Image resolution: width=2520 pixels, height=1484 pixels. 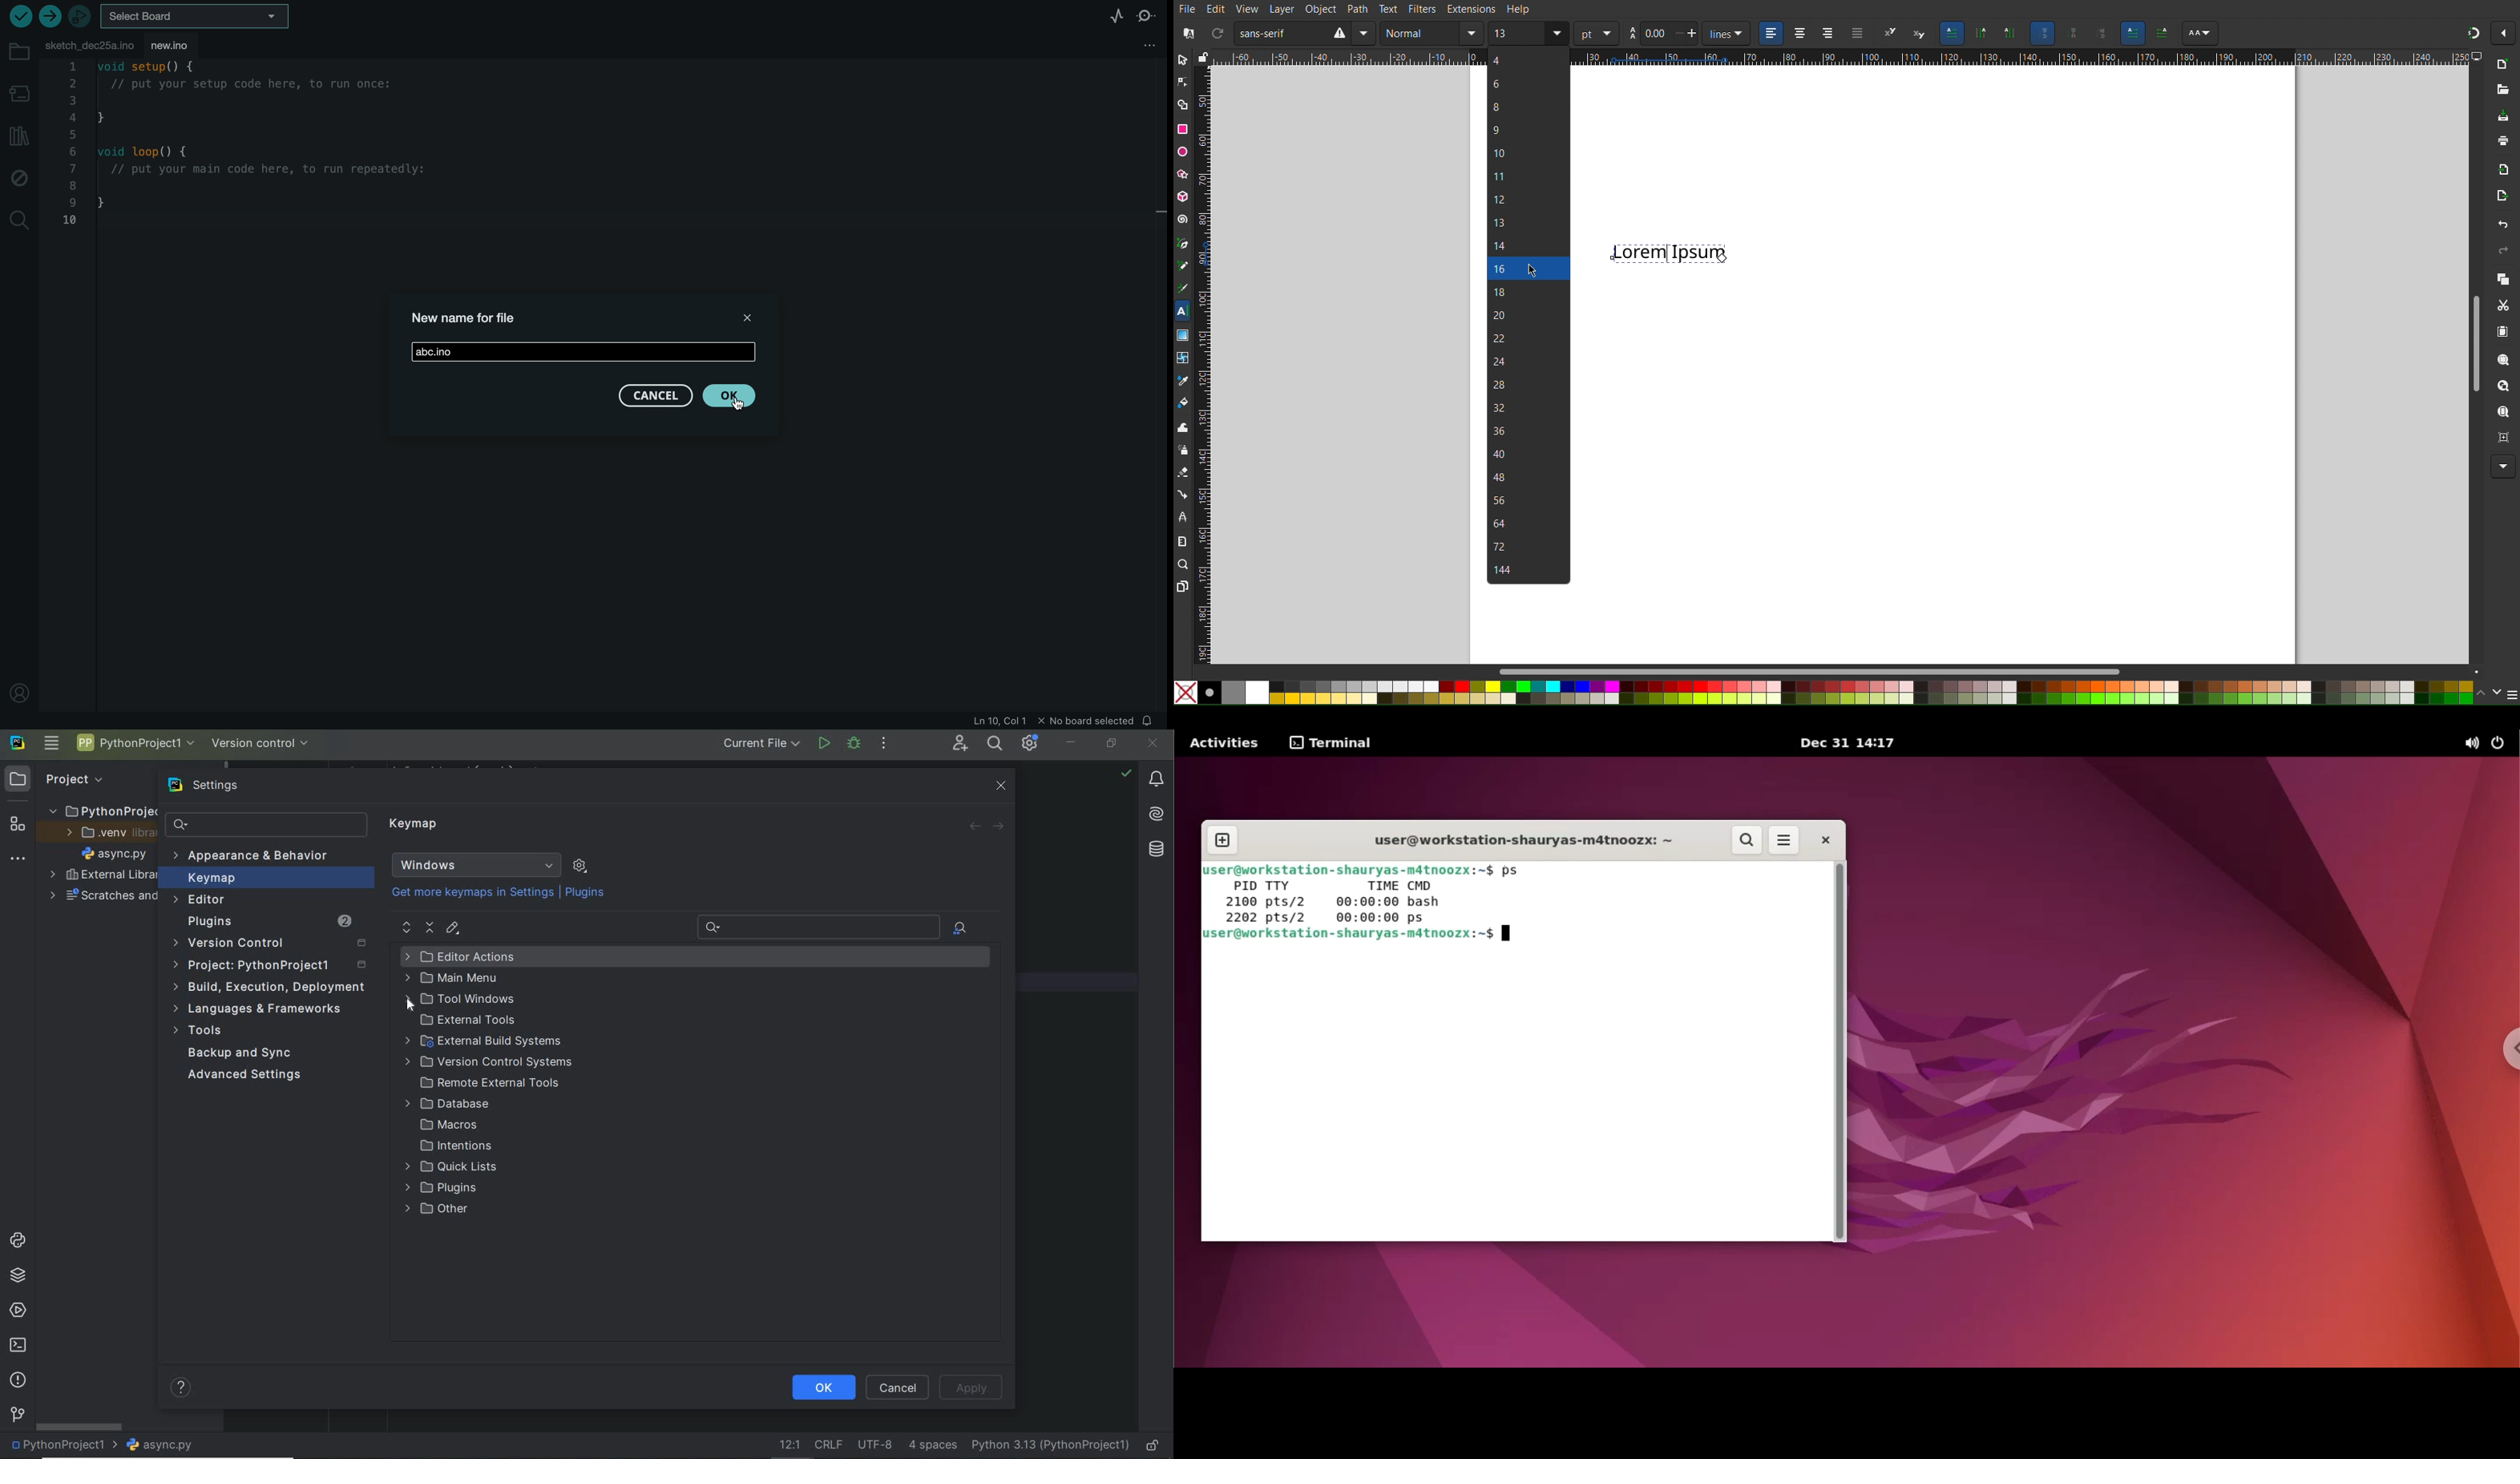 What do you see at coordinates (2010, 33) in the screenshot?
I see `Scaling Objects settings` at bounding box center [2010, 33].